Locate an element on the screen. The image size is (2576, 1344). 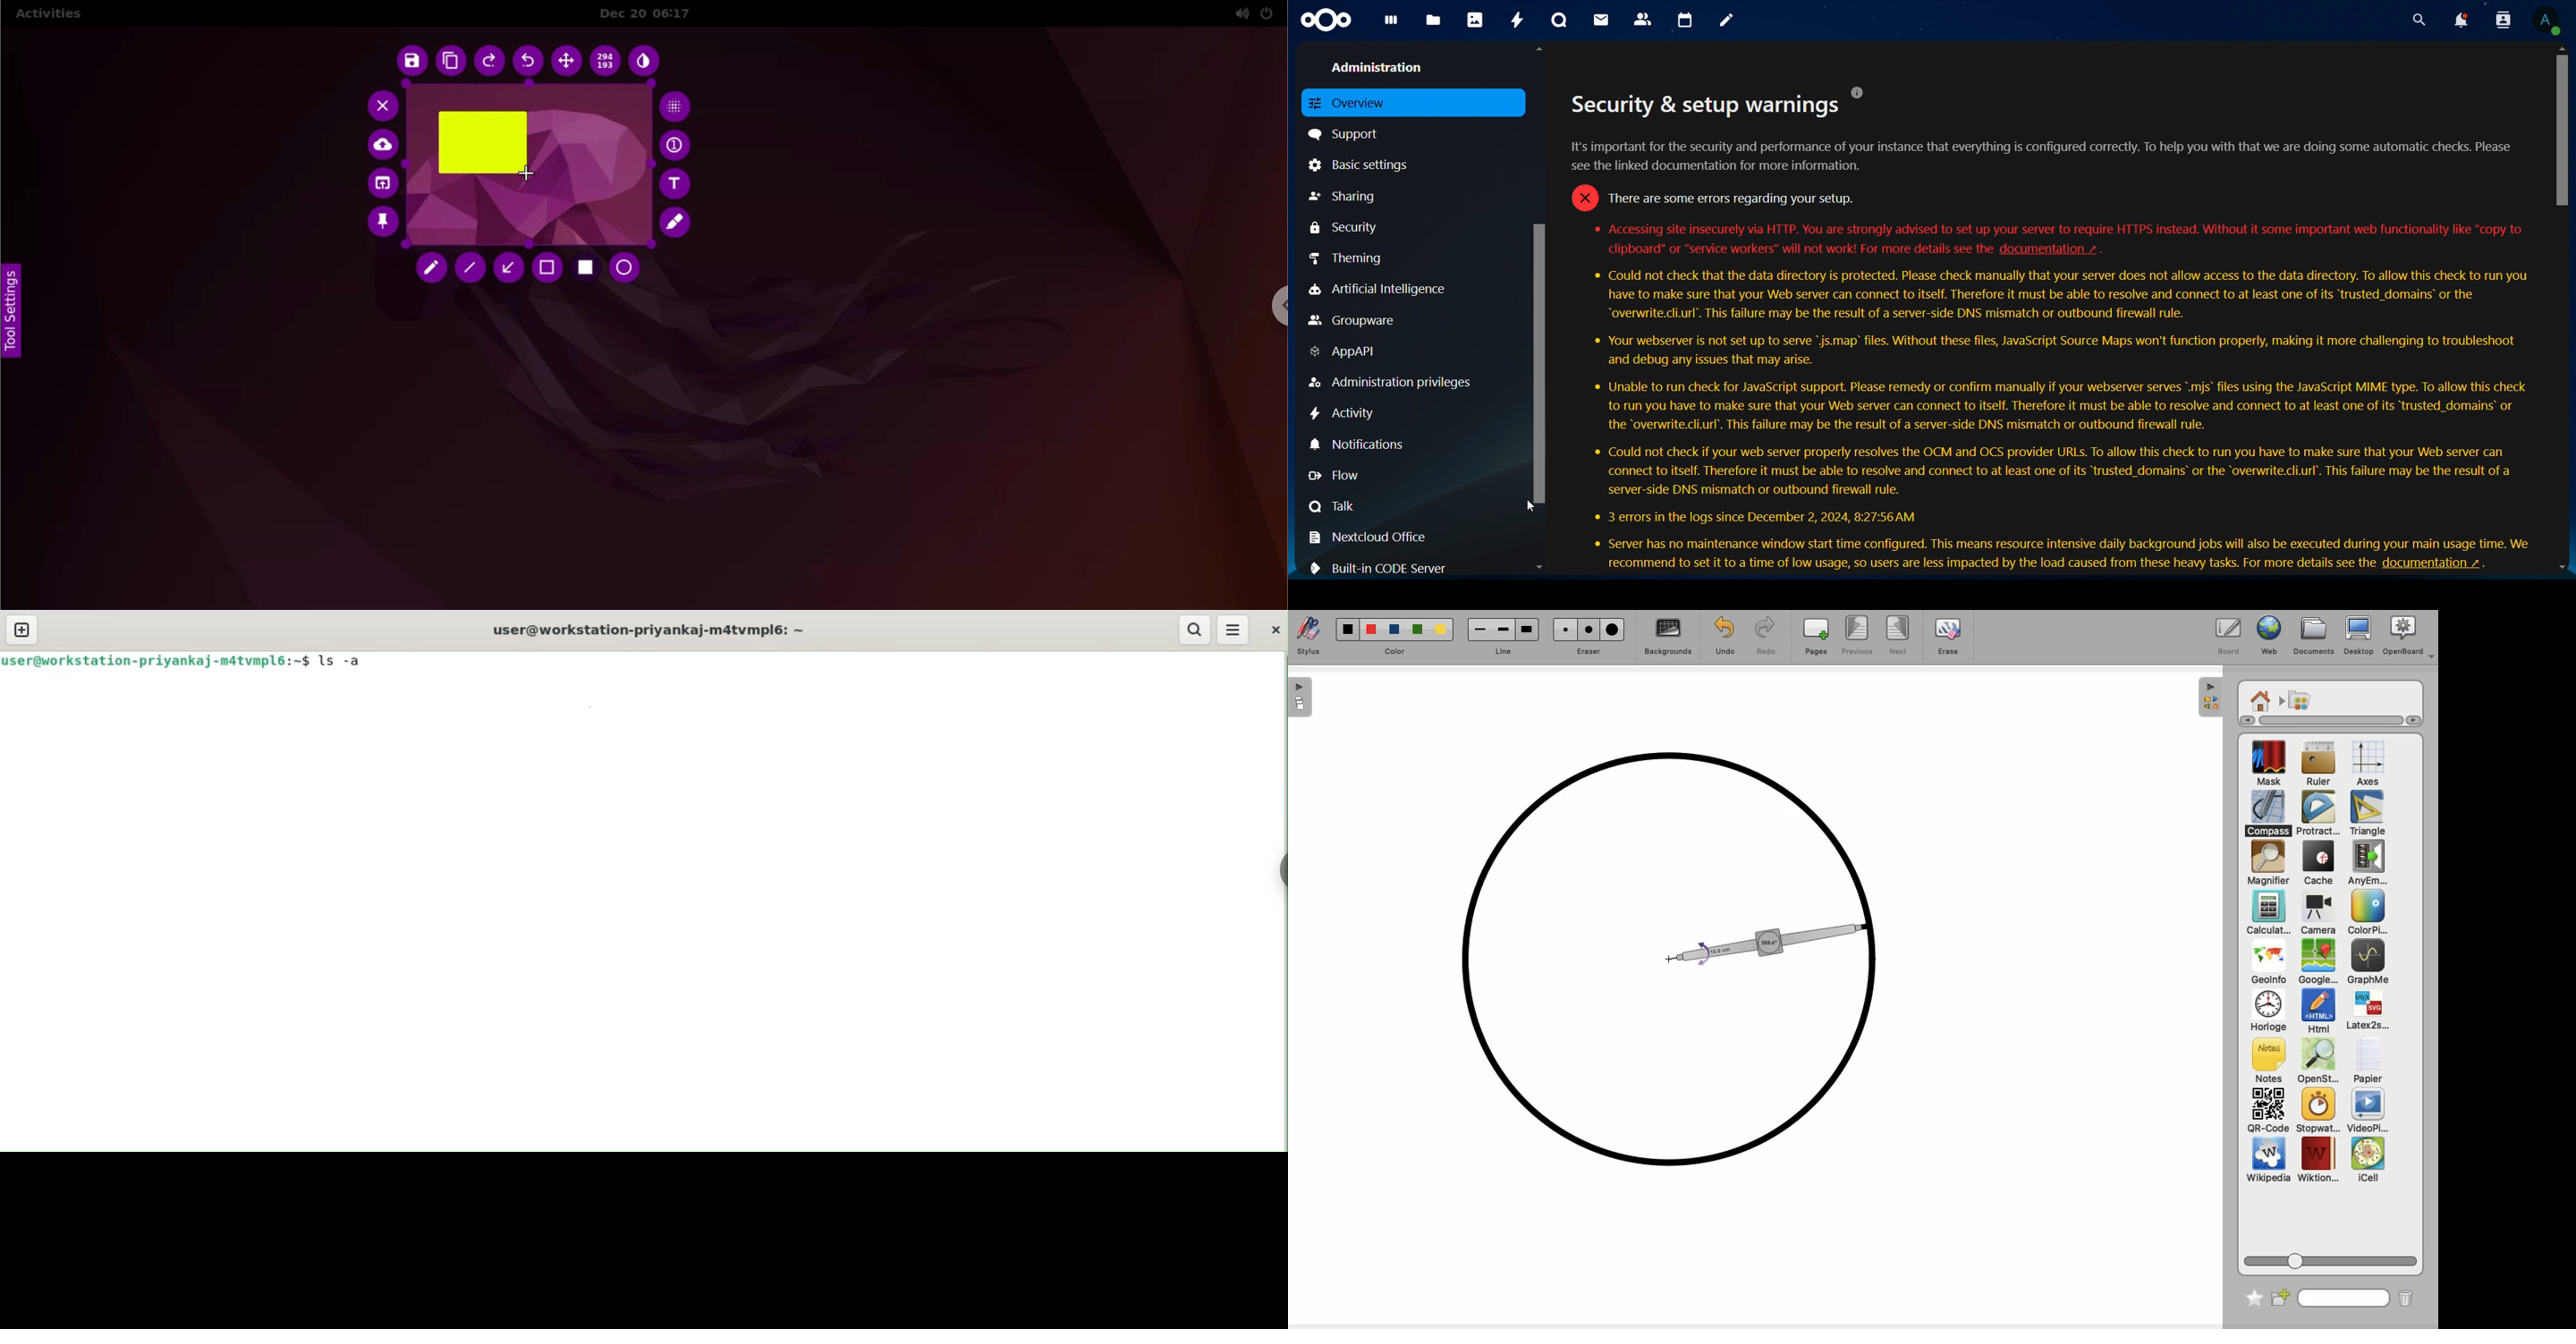
talk is located at coordinates (1334, 506).